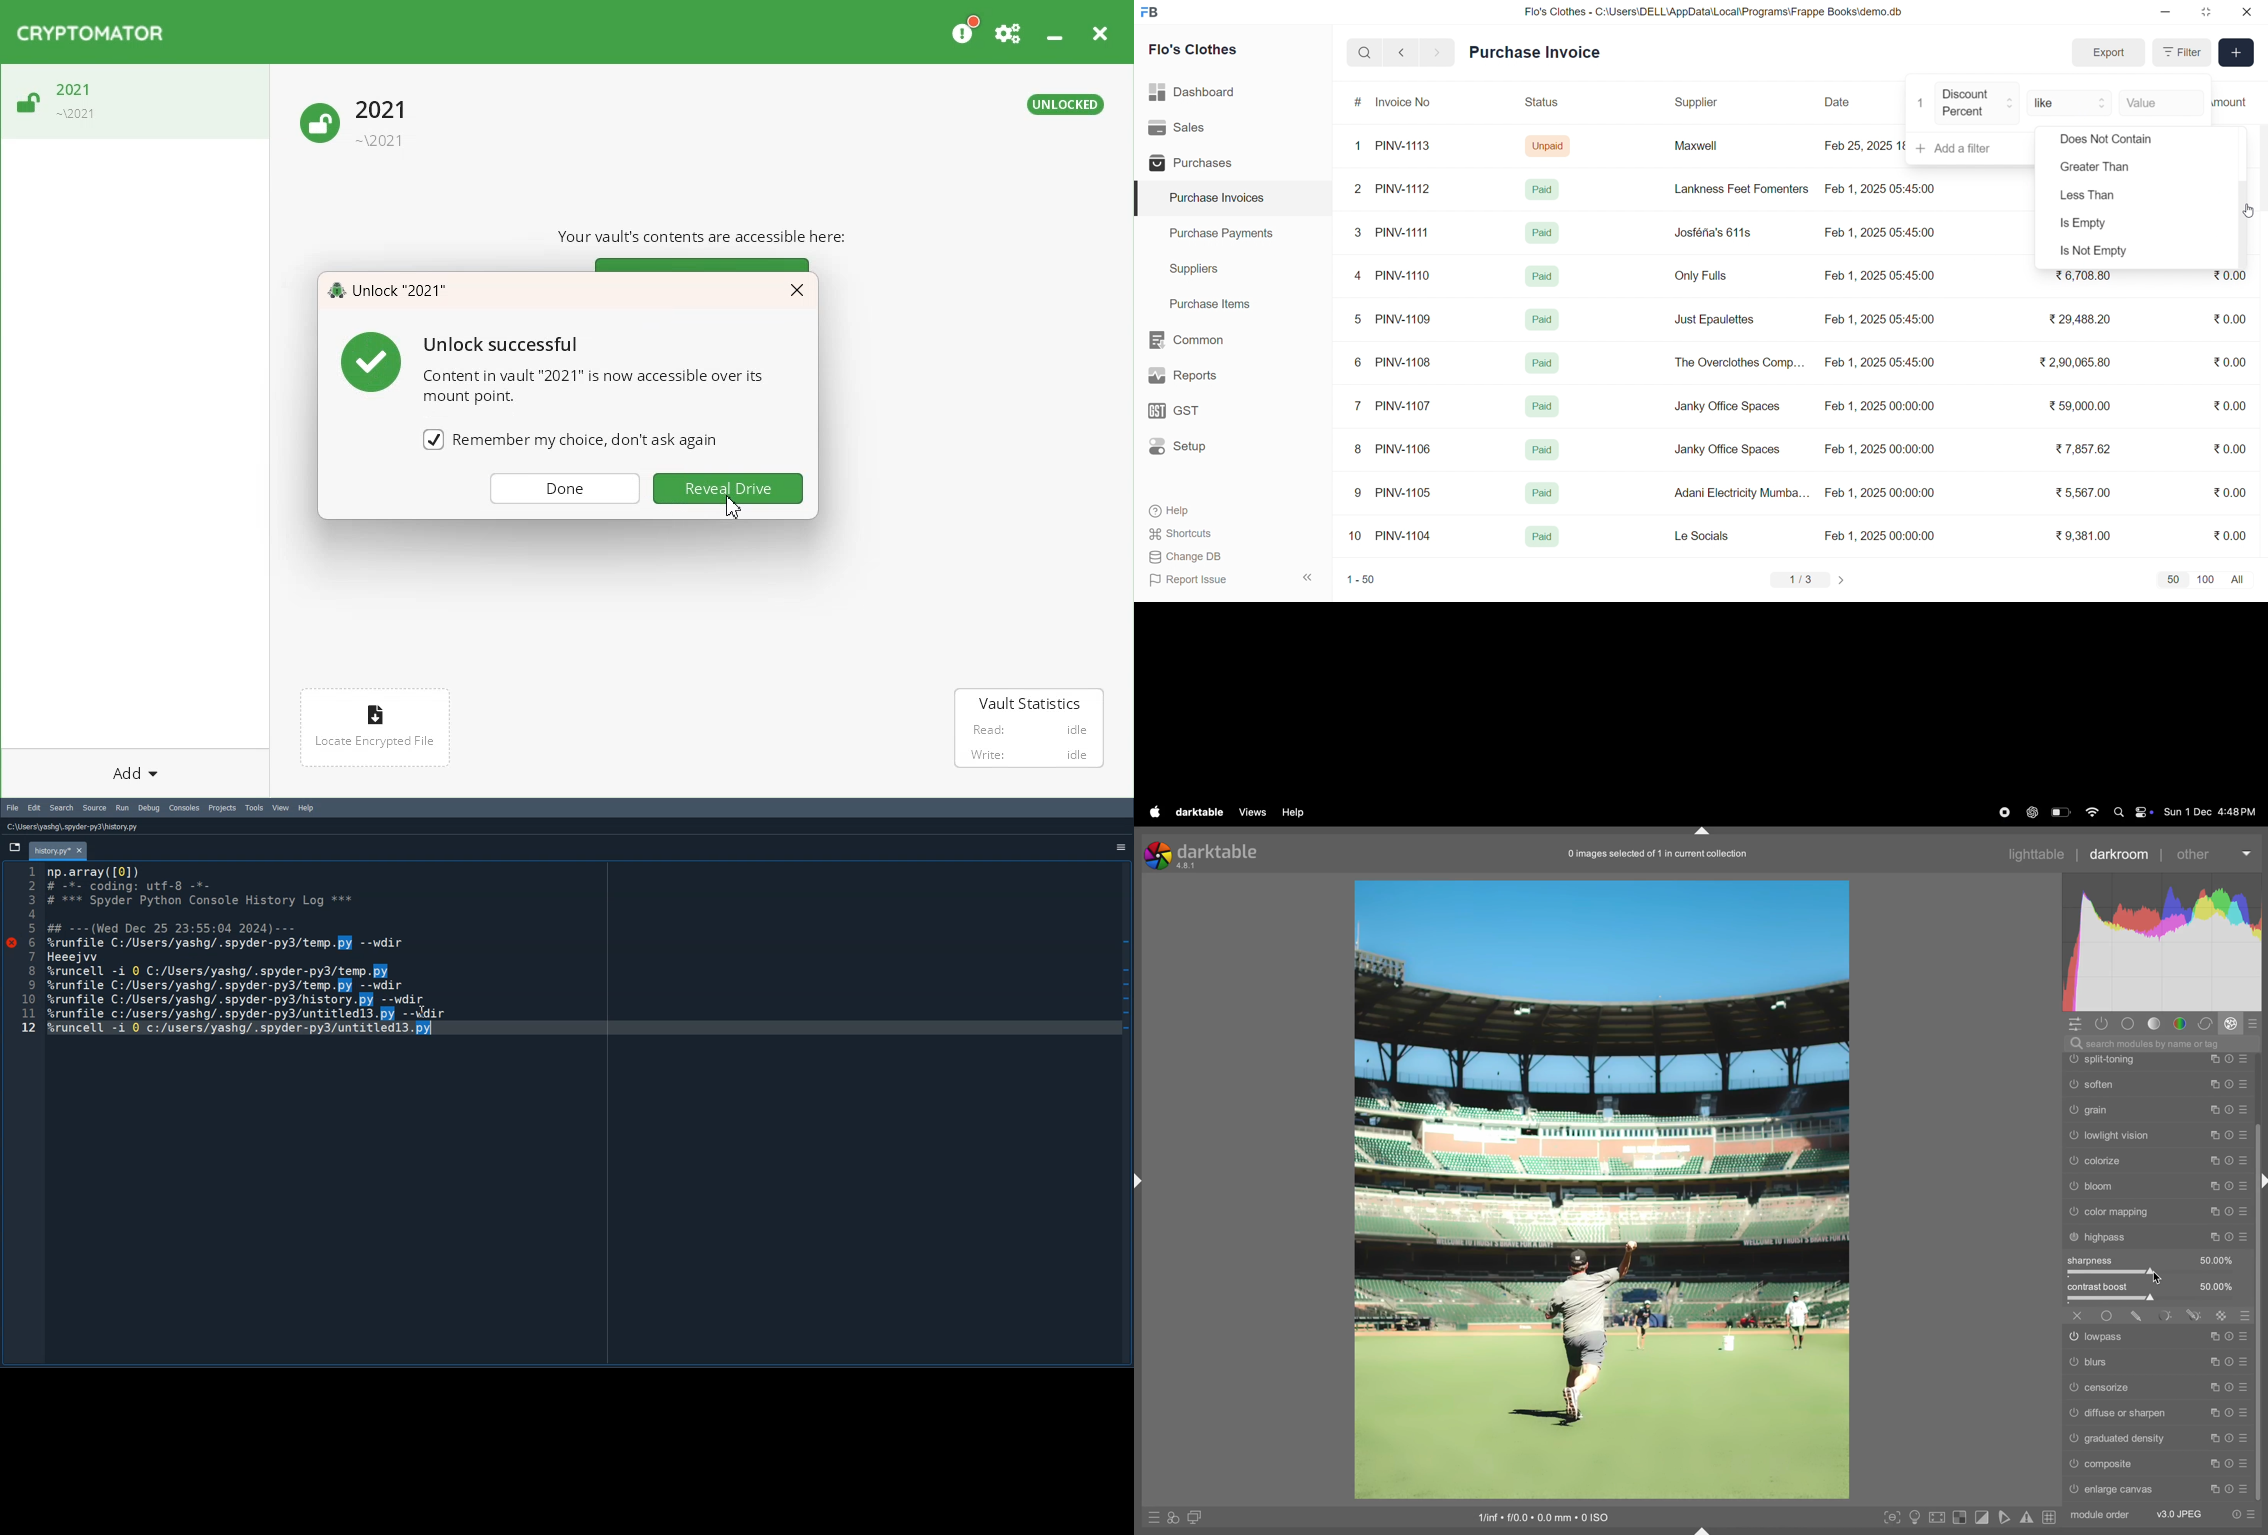 This screenshot has height=1540, width=2268. What do you see at coordinates (1921, 103) in the screenshot?
I see `1` at bounding box center [1921, 103].